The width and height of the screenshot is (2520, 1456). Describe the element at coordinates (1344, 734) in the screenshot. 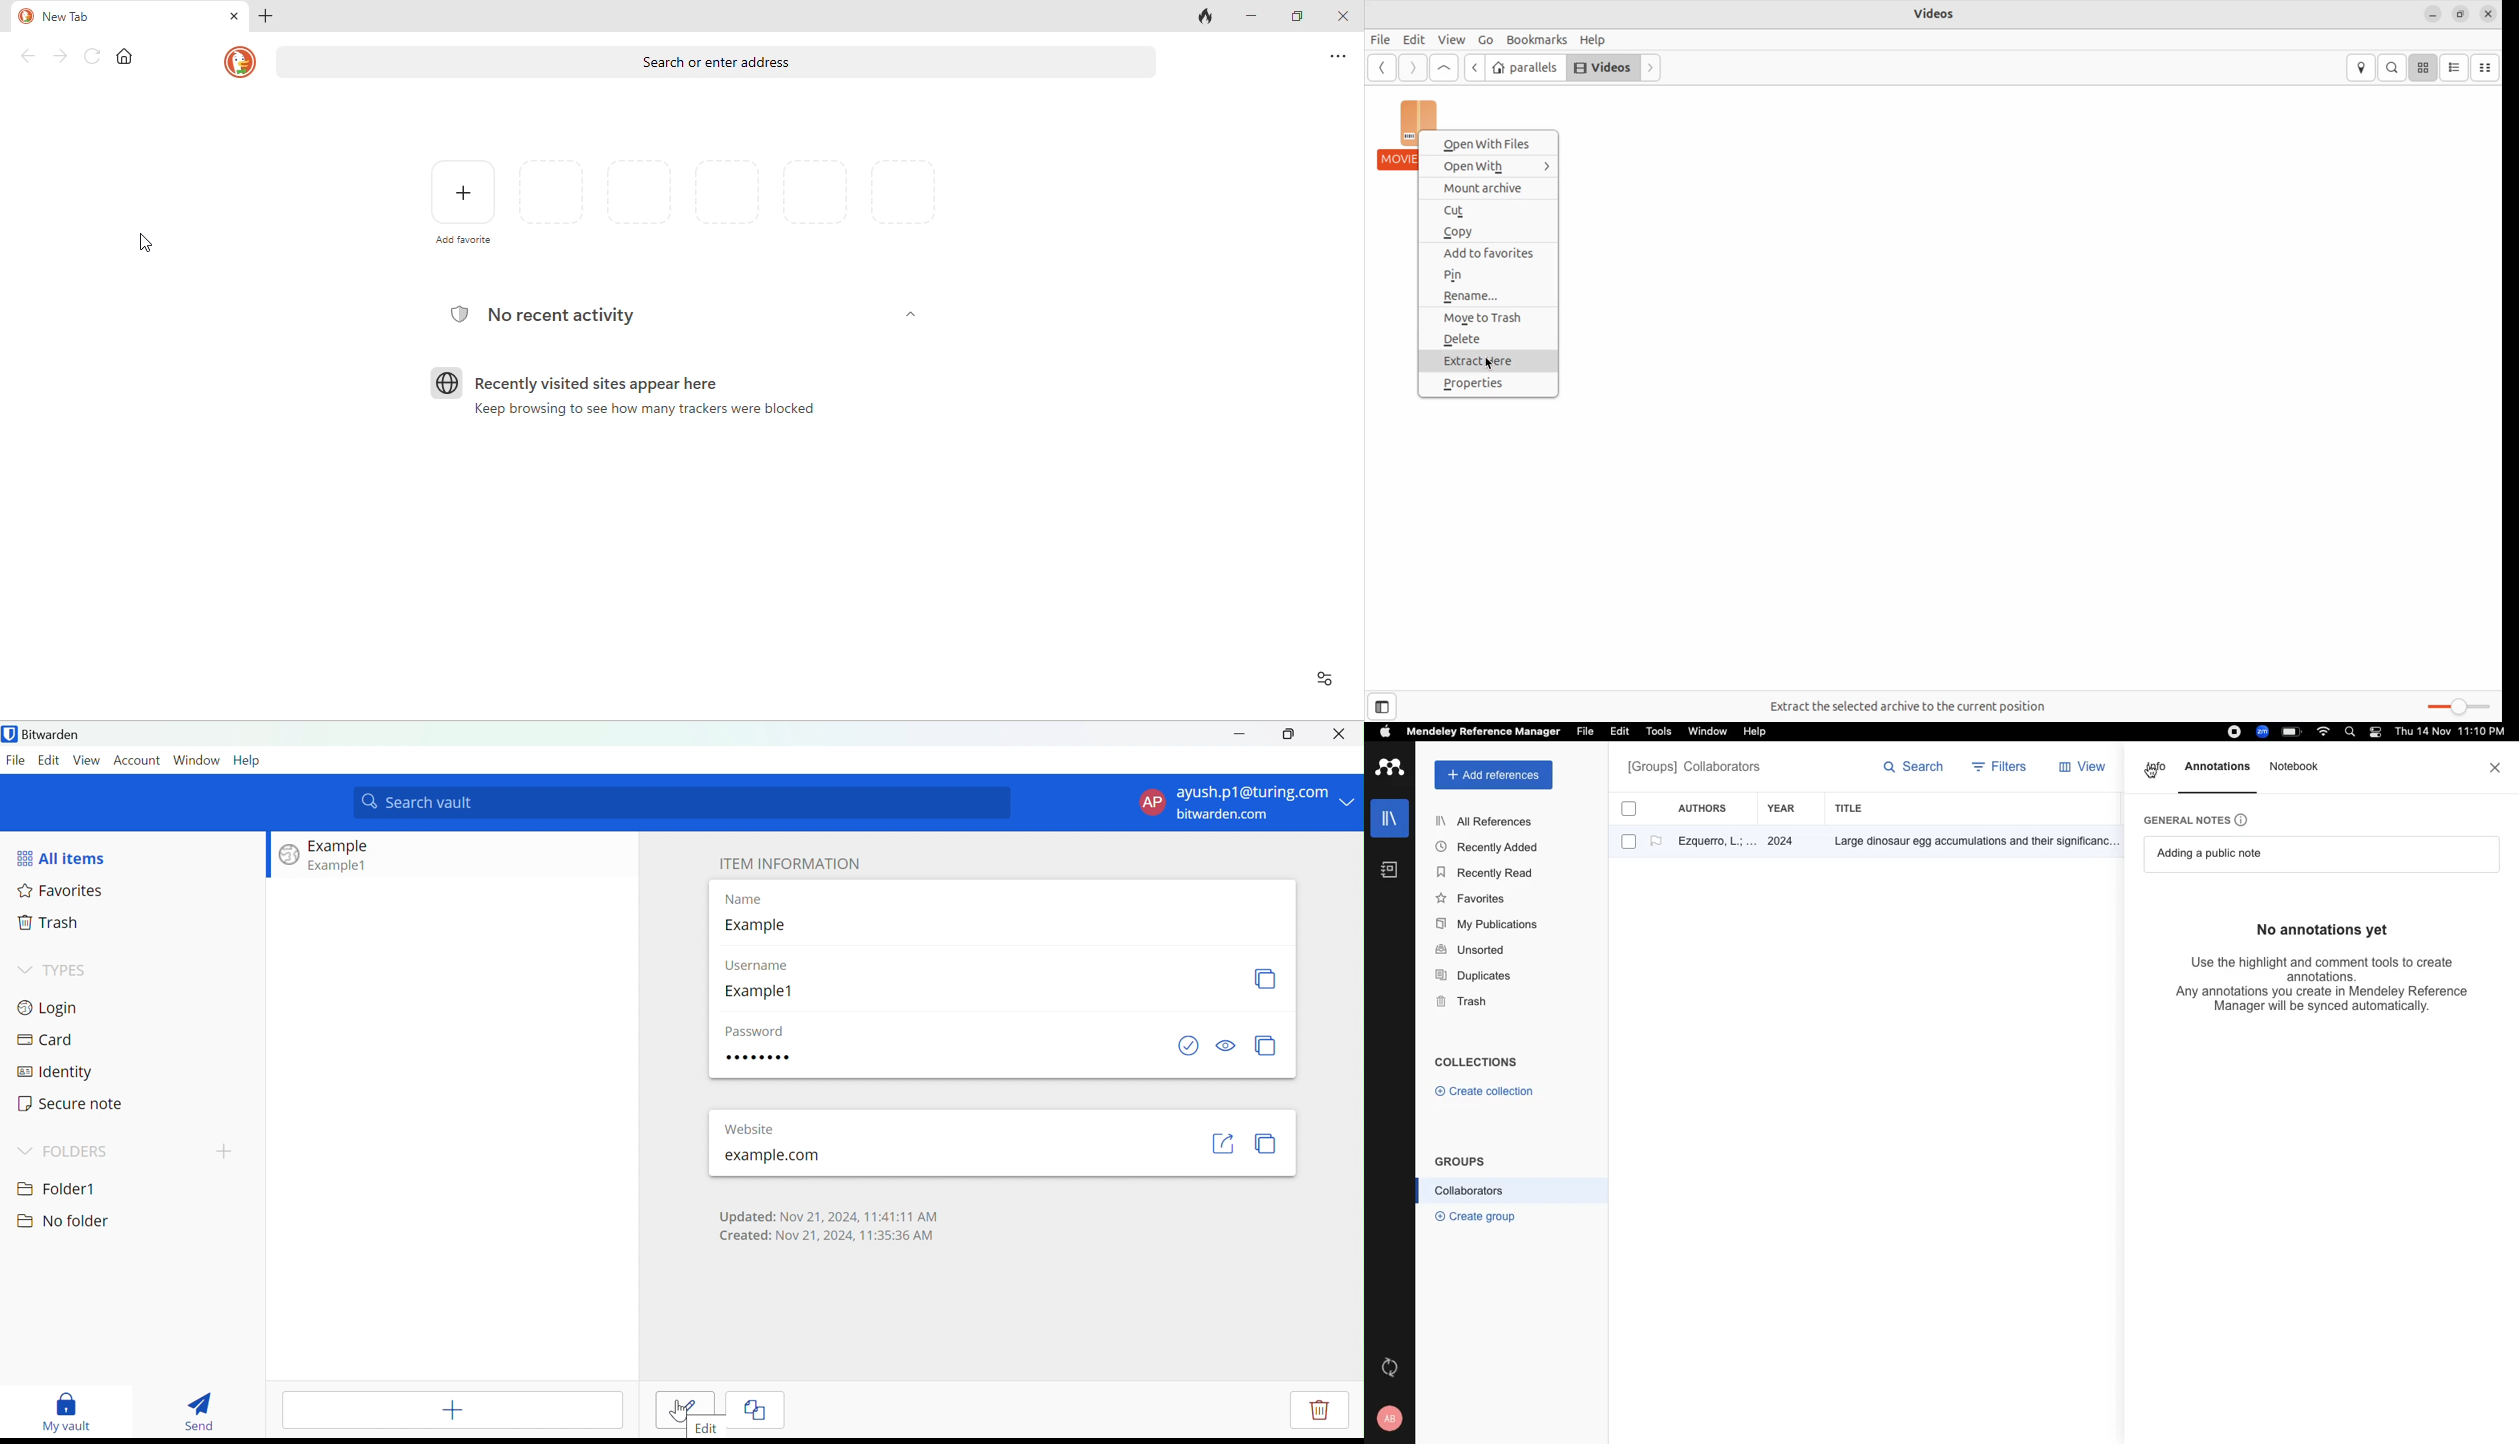

I see `Close` at that location.